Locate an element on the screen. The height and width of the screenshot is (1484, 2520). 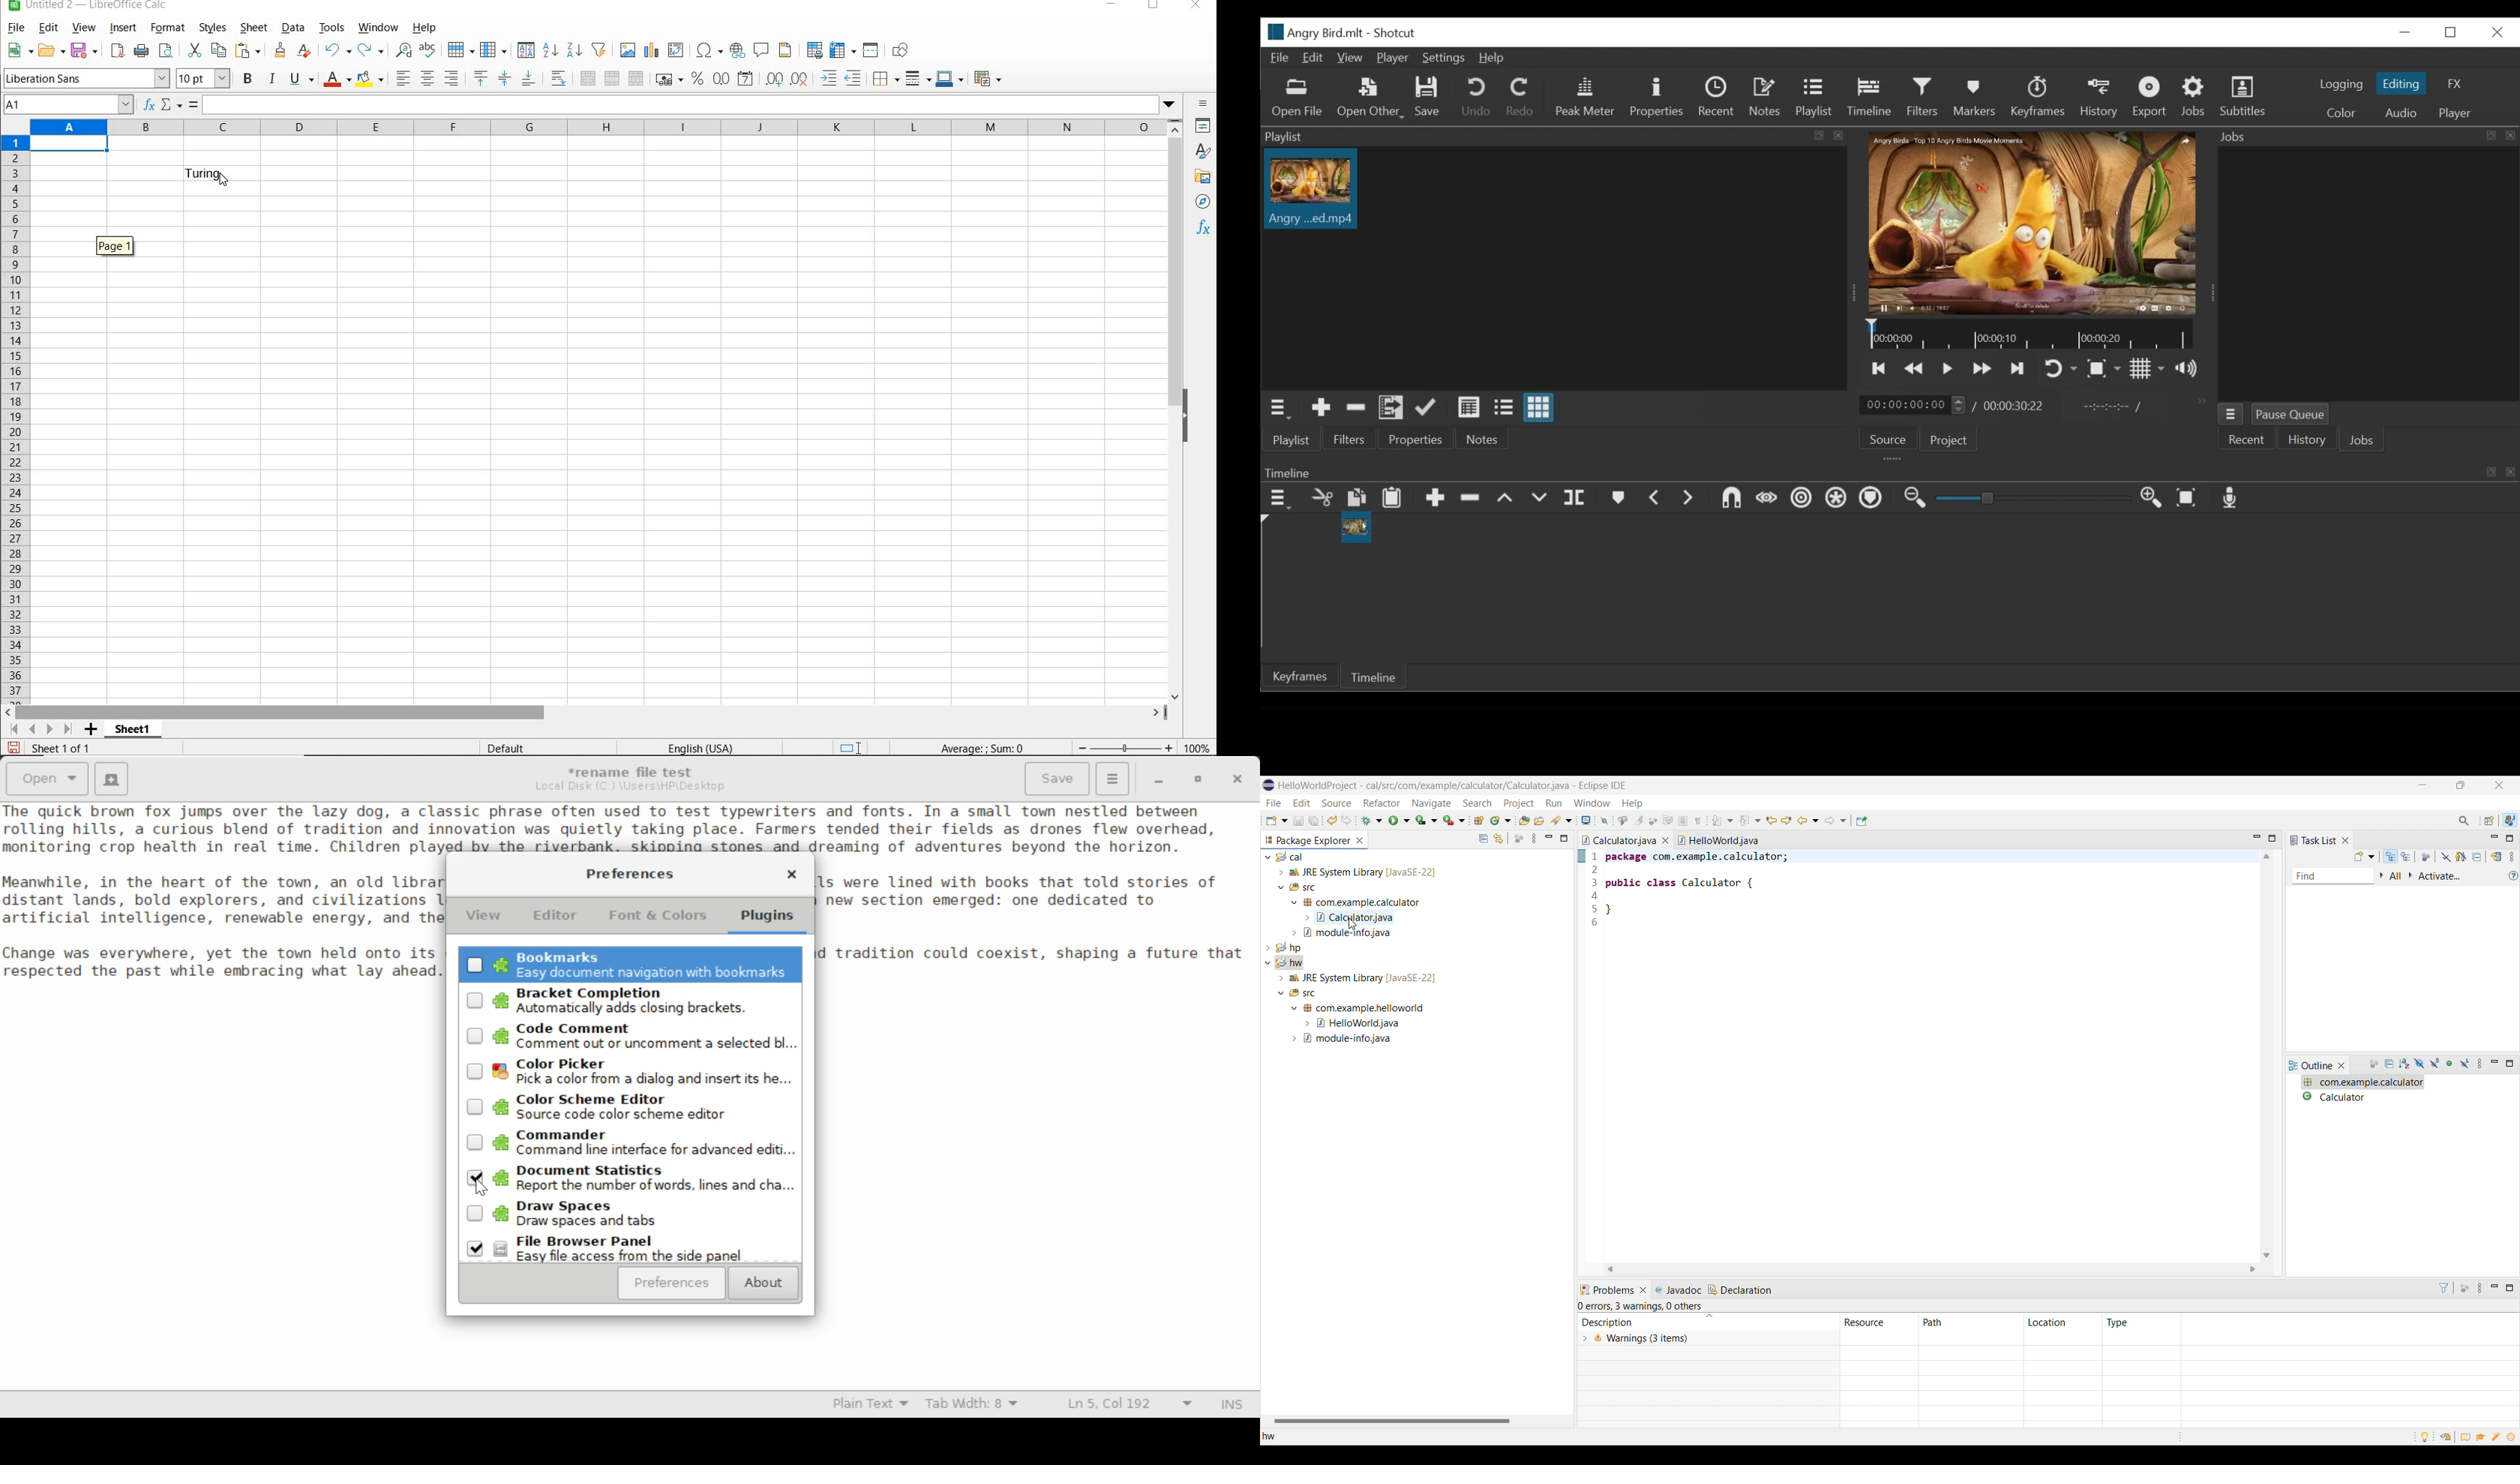
PRINT is located at coordinates (142, 52).